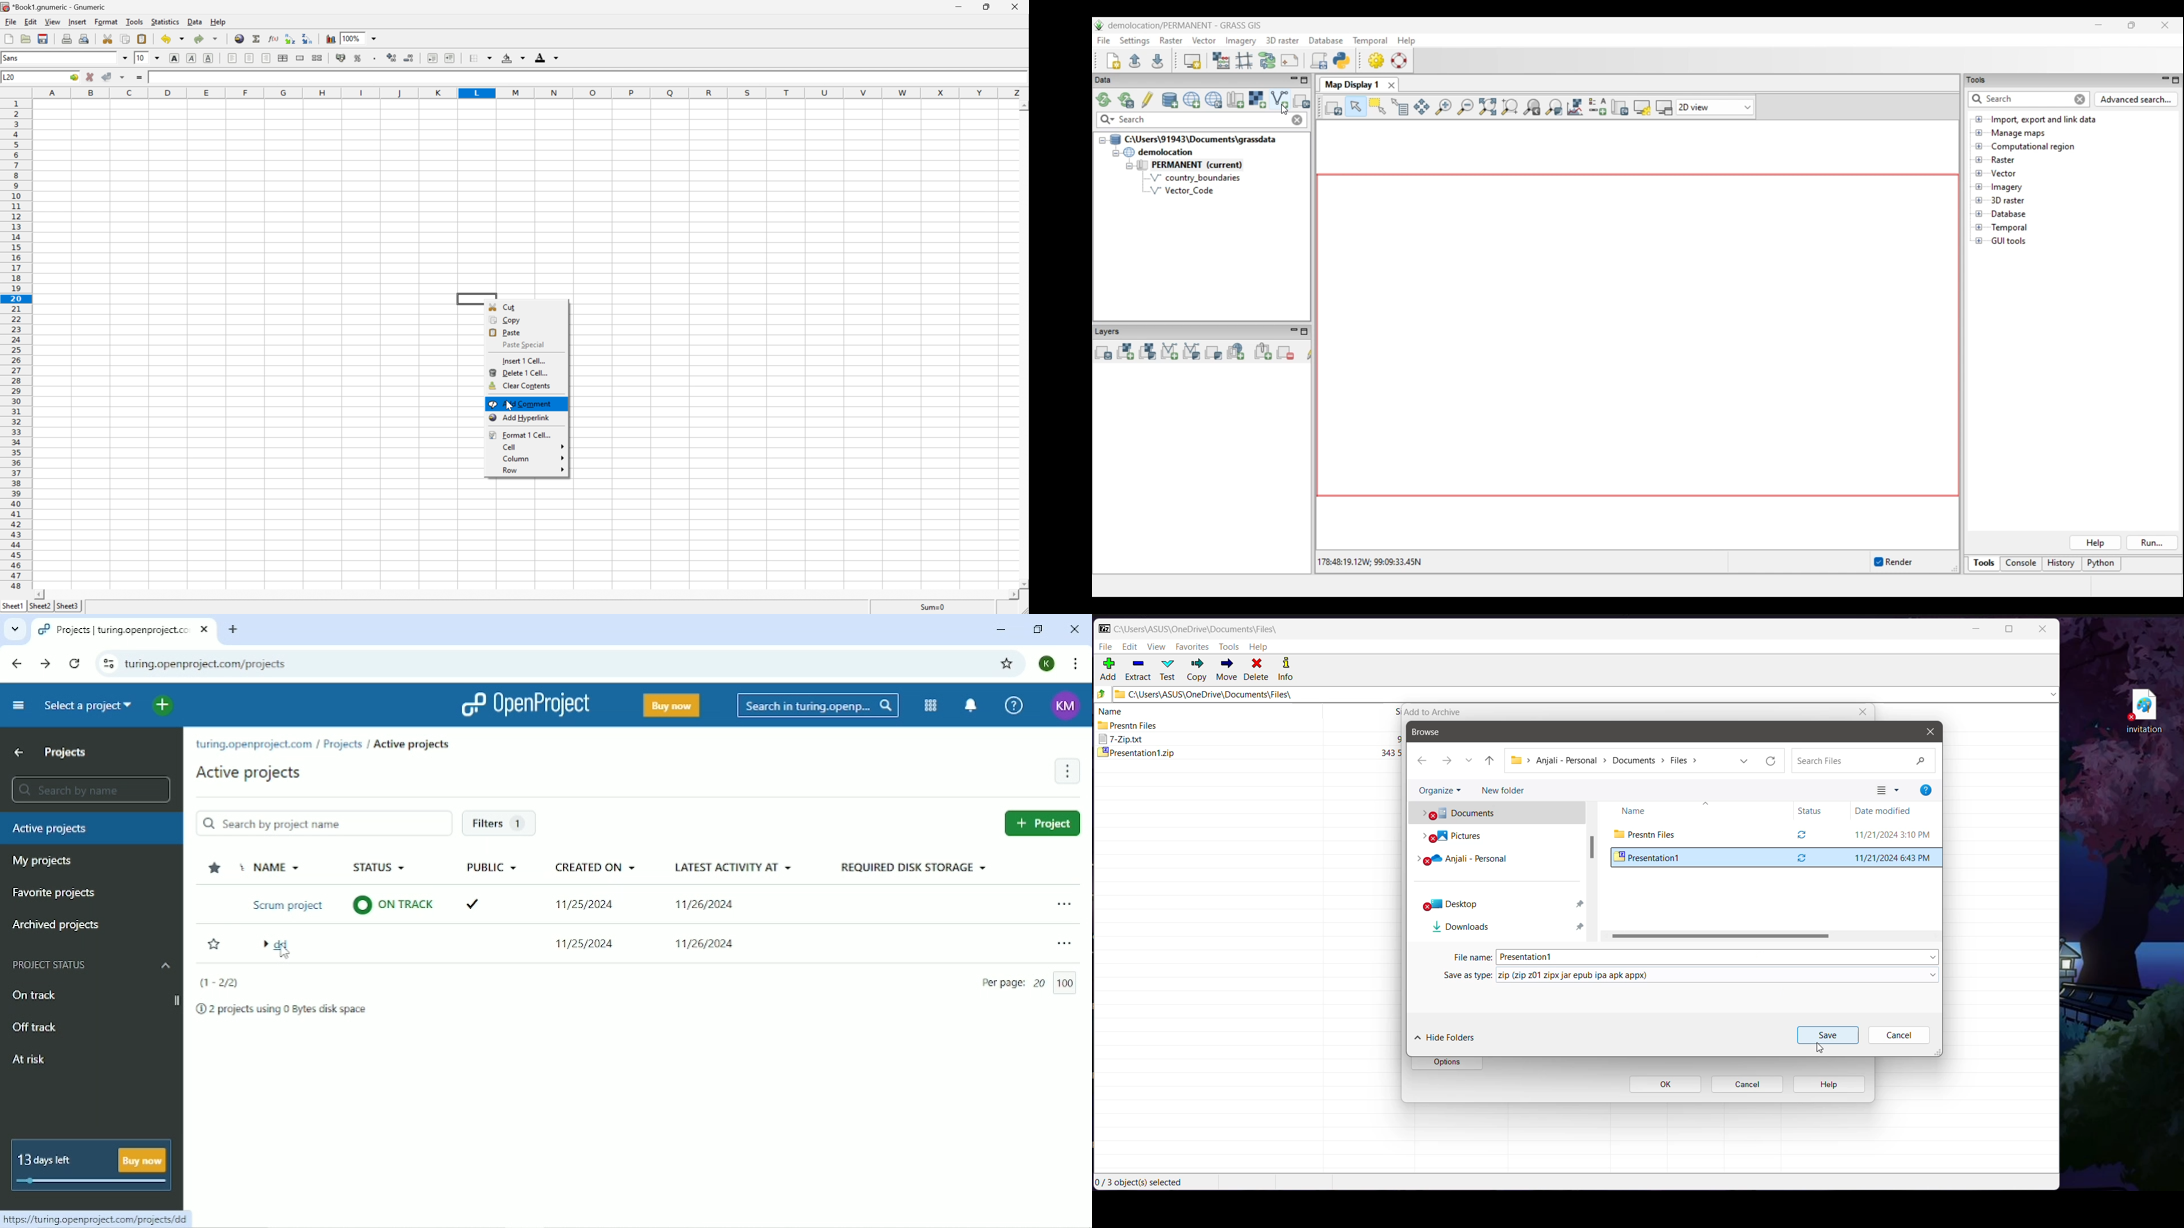 This screenshot has height=1232, width=2184. I want to click on Column names, so click(531, 93).